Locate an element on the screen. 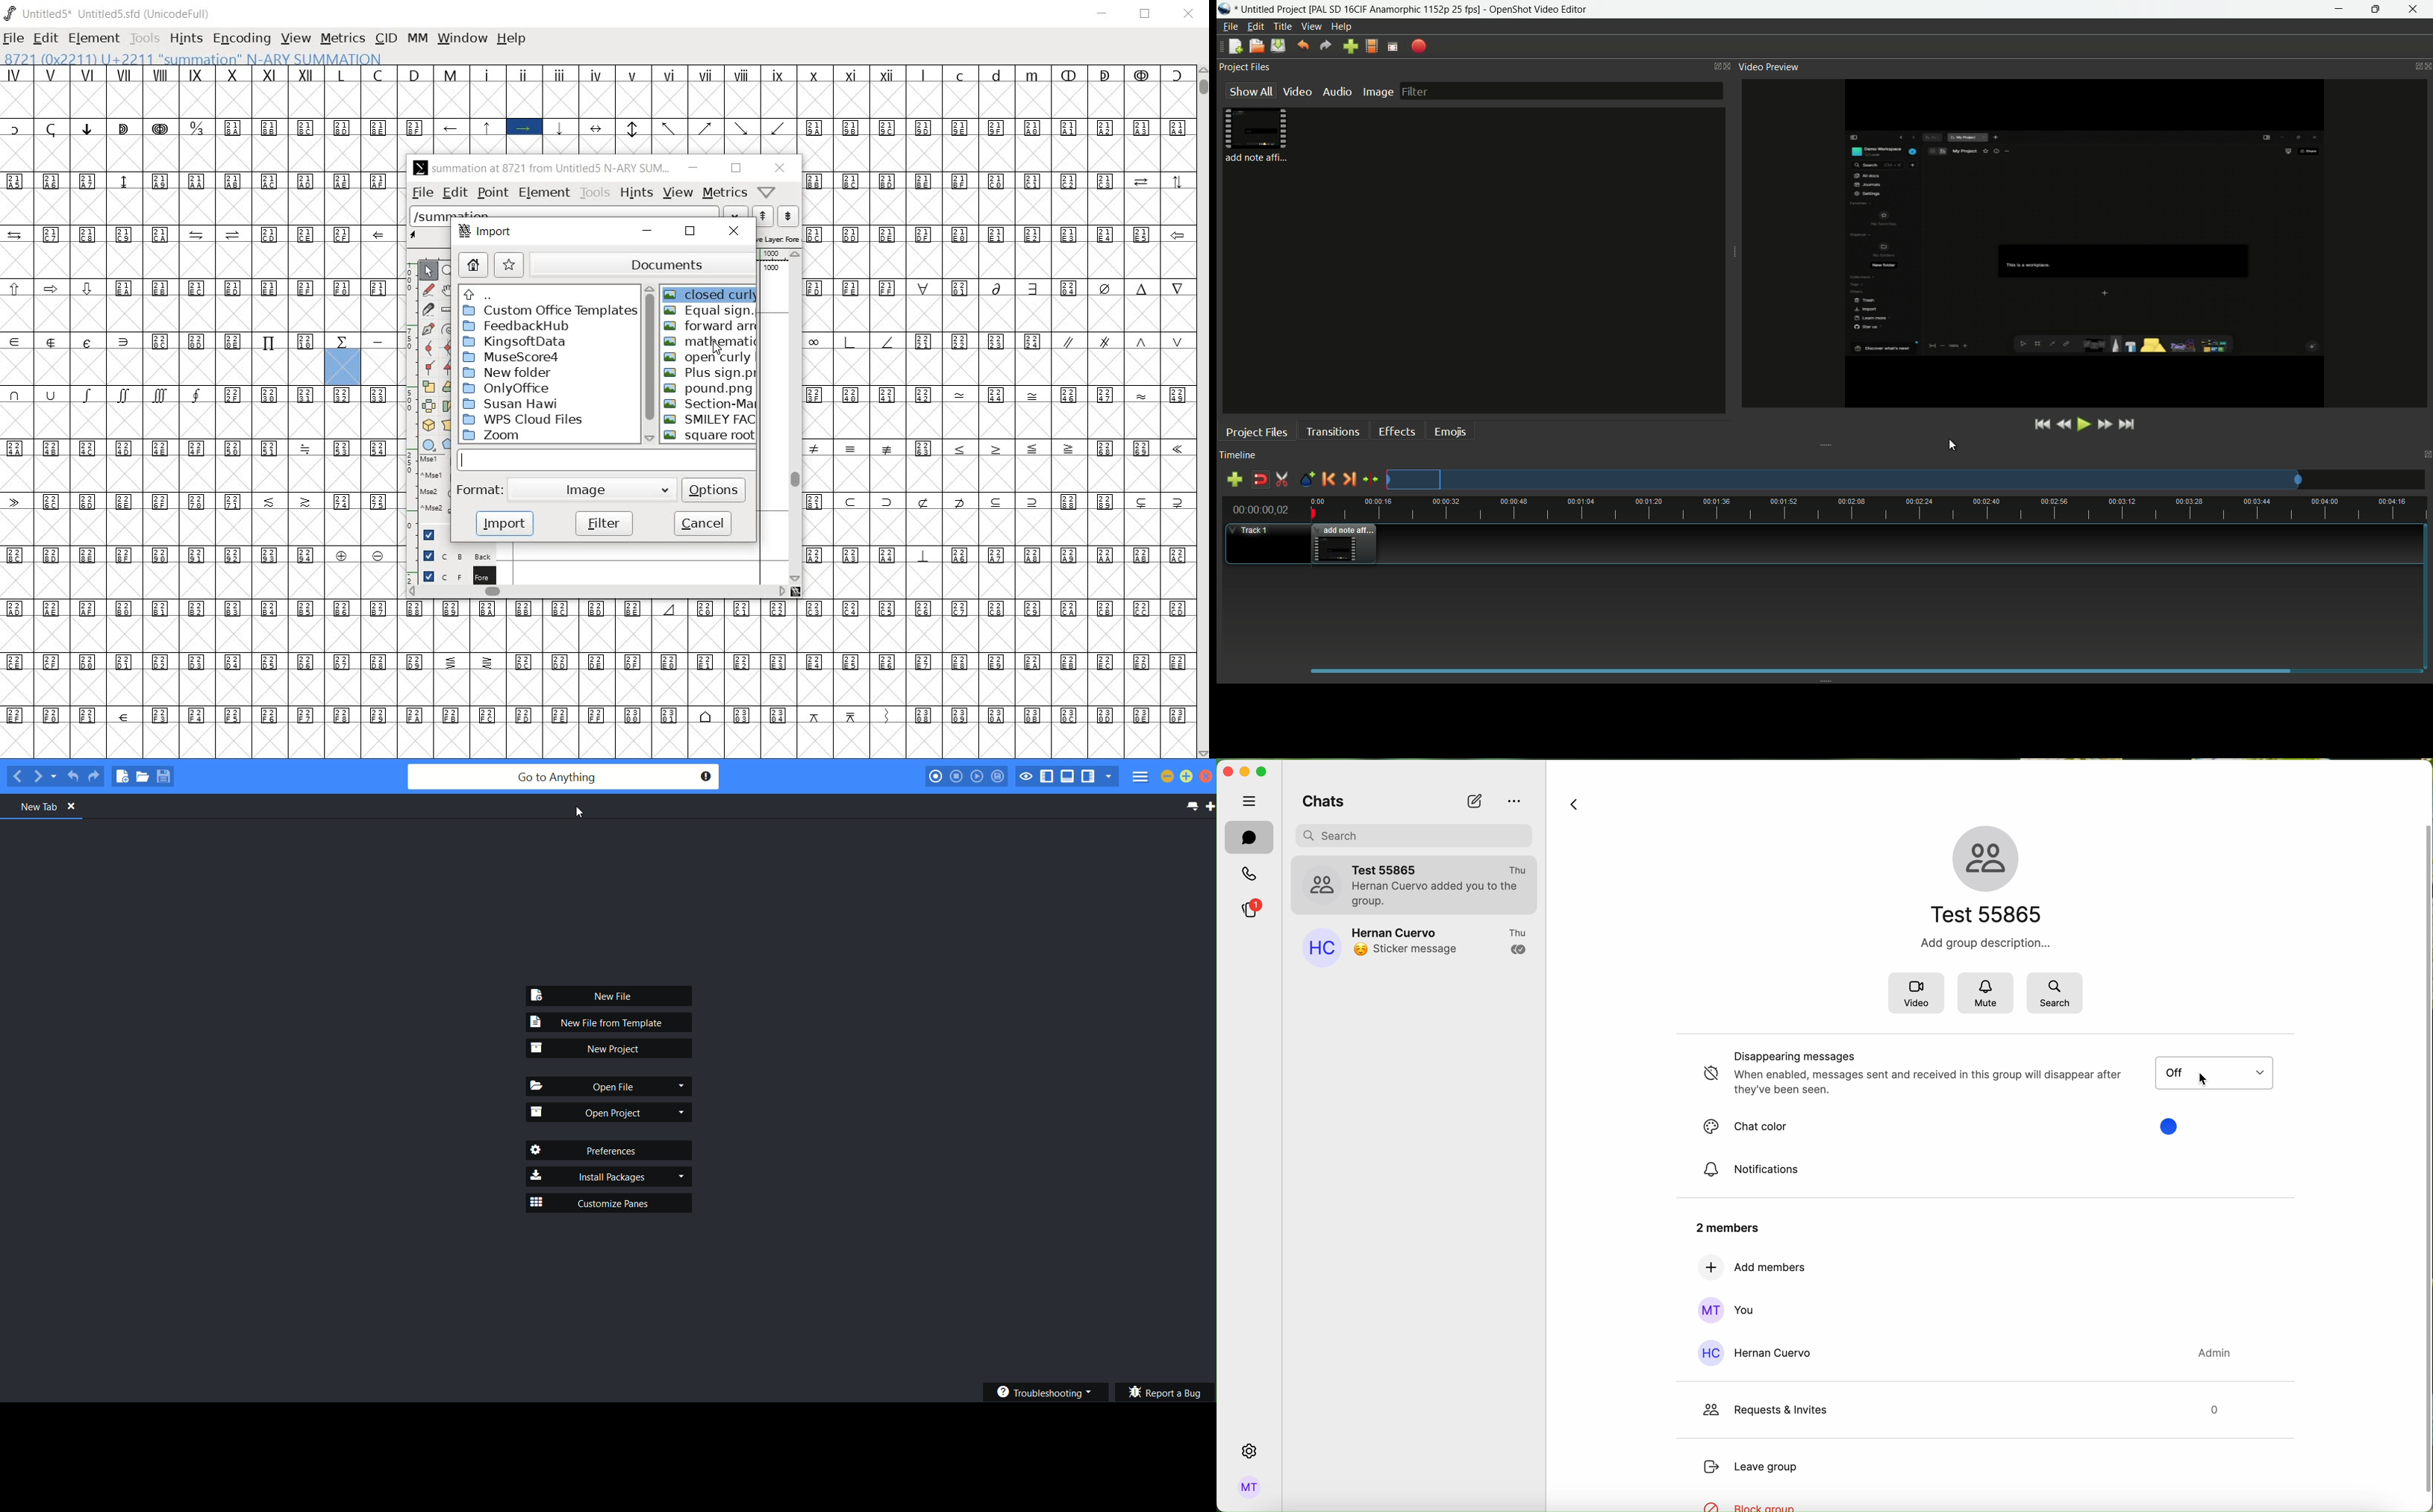 The width and height of the screenshot is (2436, 1512). EDIT is located at coordinates (45, 39).